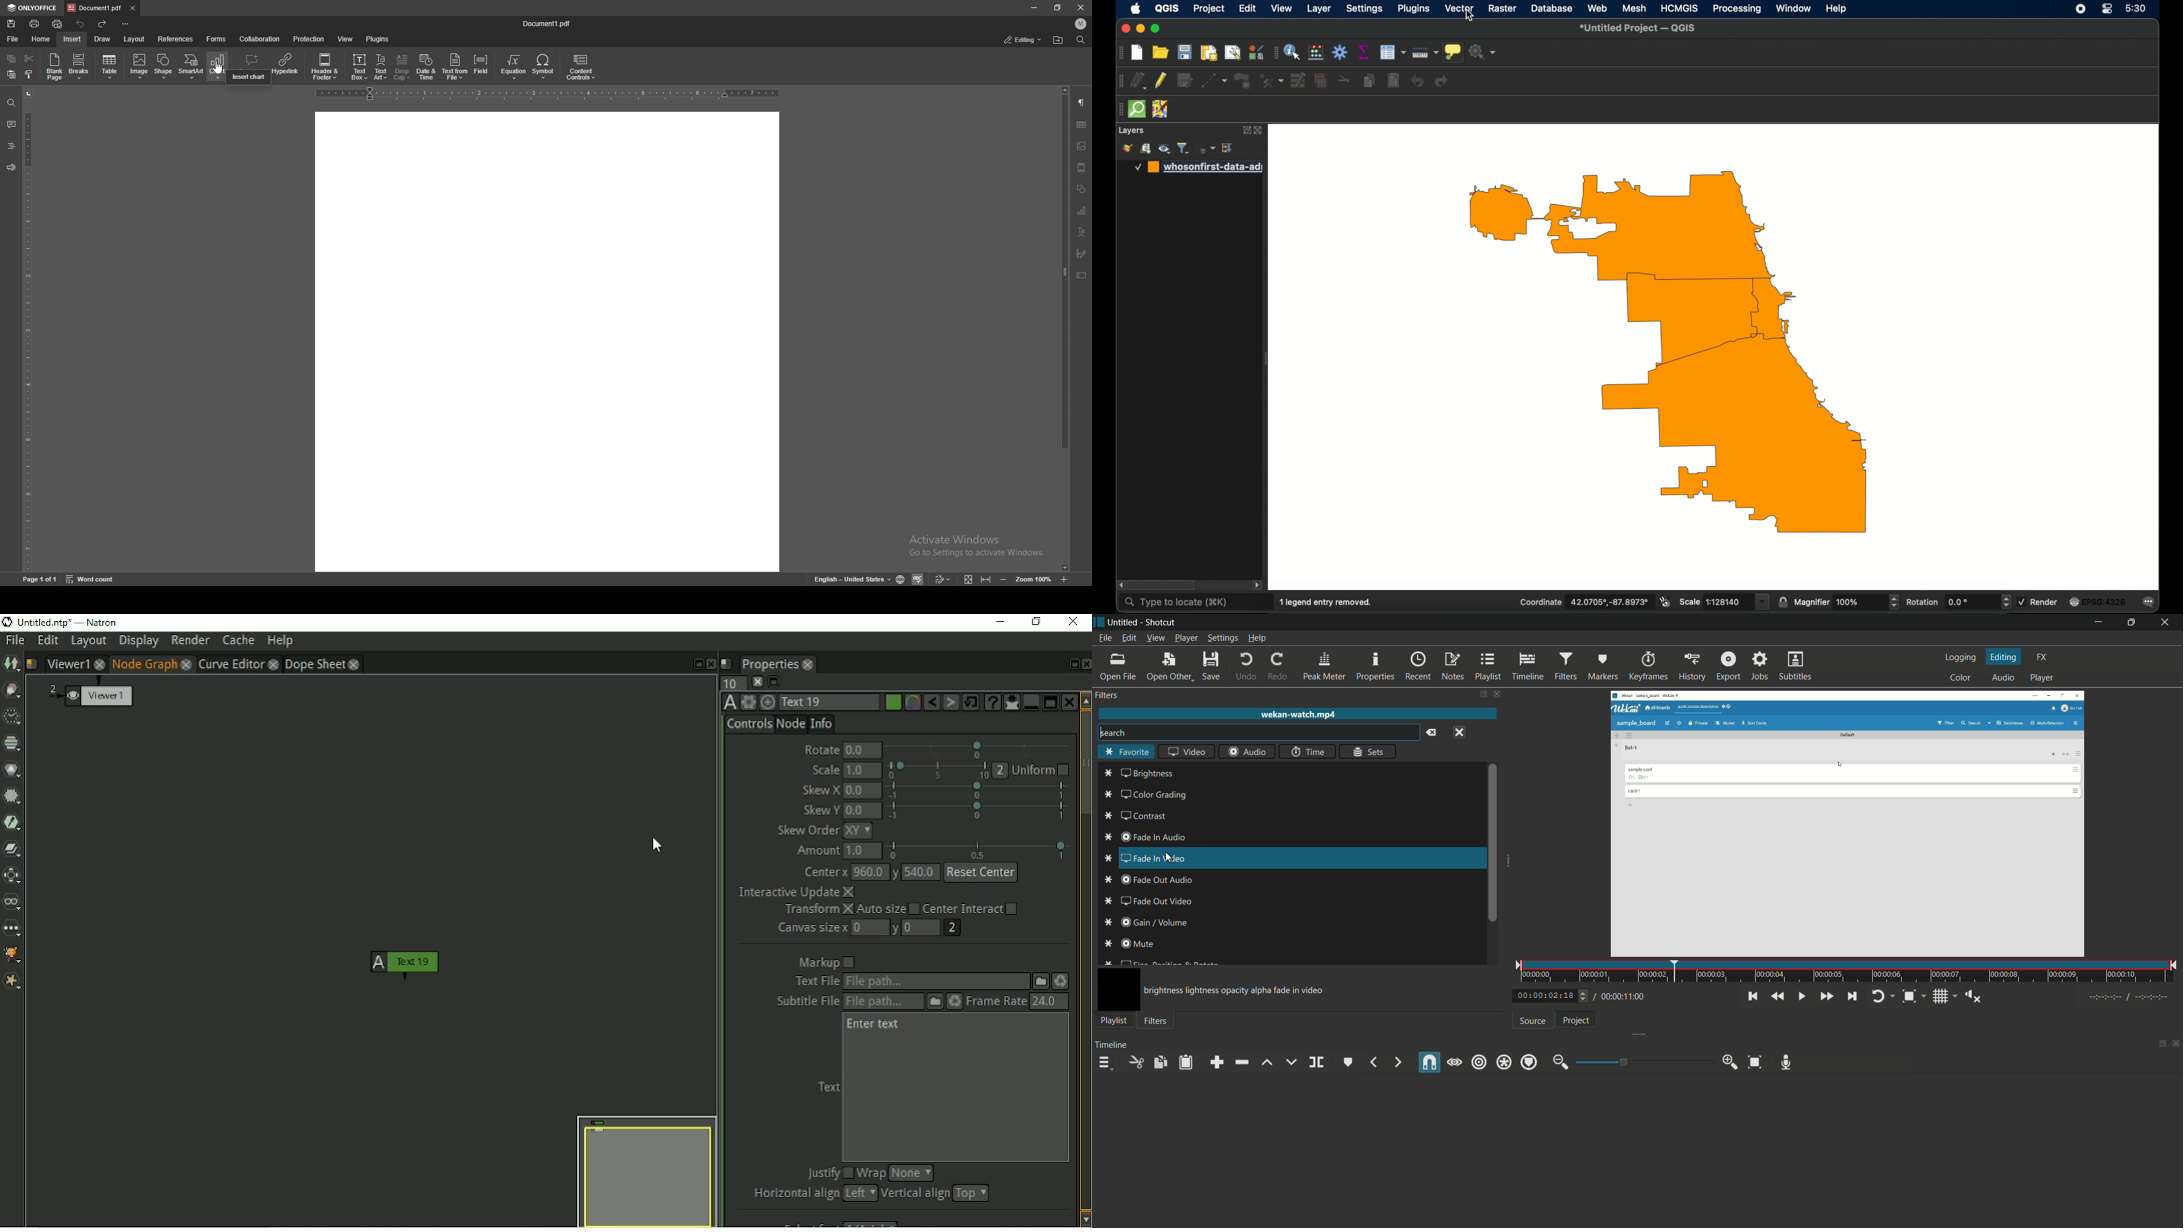 The width and height of the screenshot is (2184, 1232). I want to click on maximize, so click(2133, 623).